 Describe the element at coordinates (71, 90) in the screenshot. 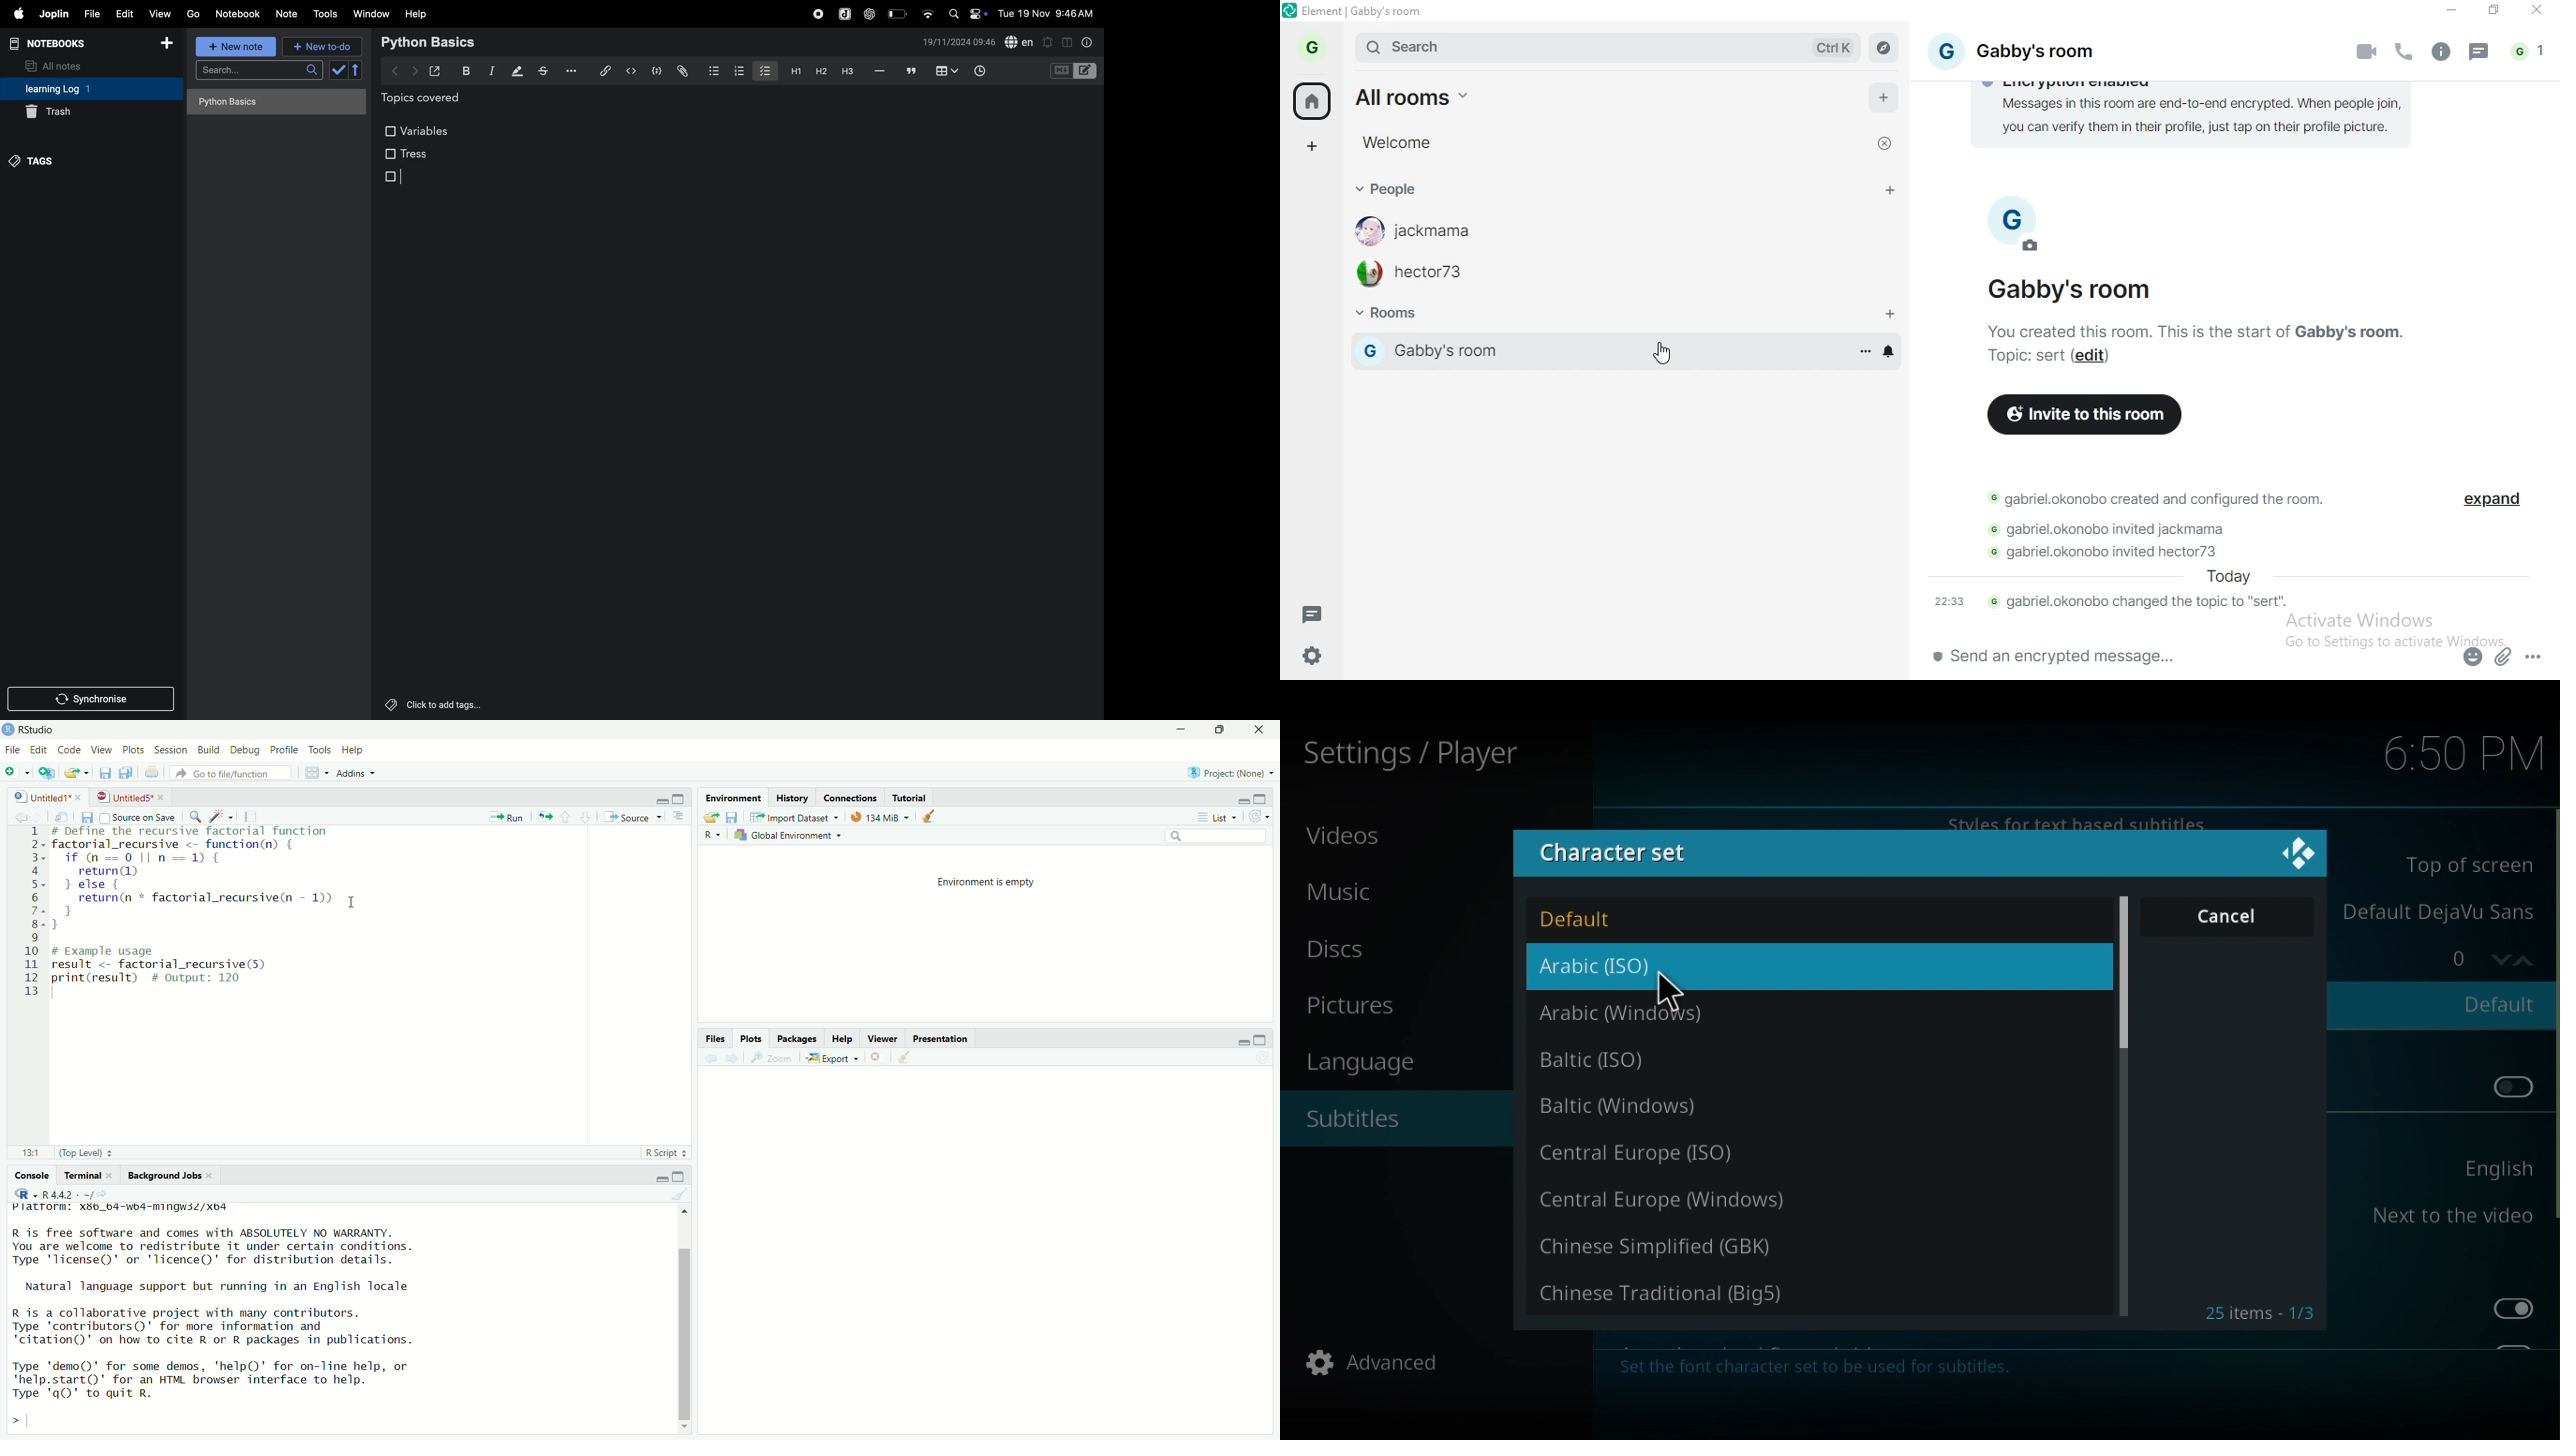

I see `learning log` at that location.